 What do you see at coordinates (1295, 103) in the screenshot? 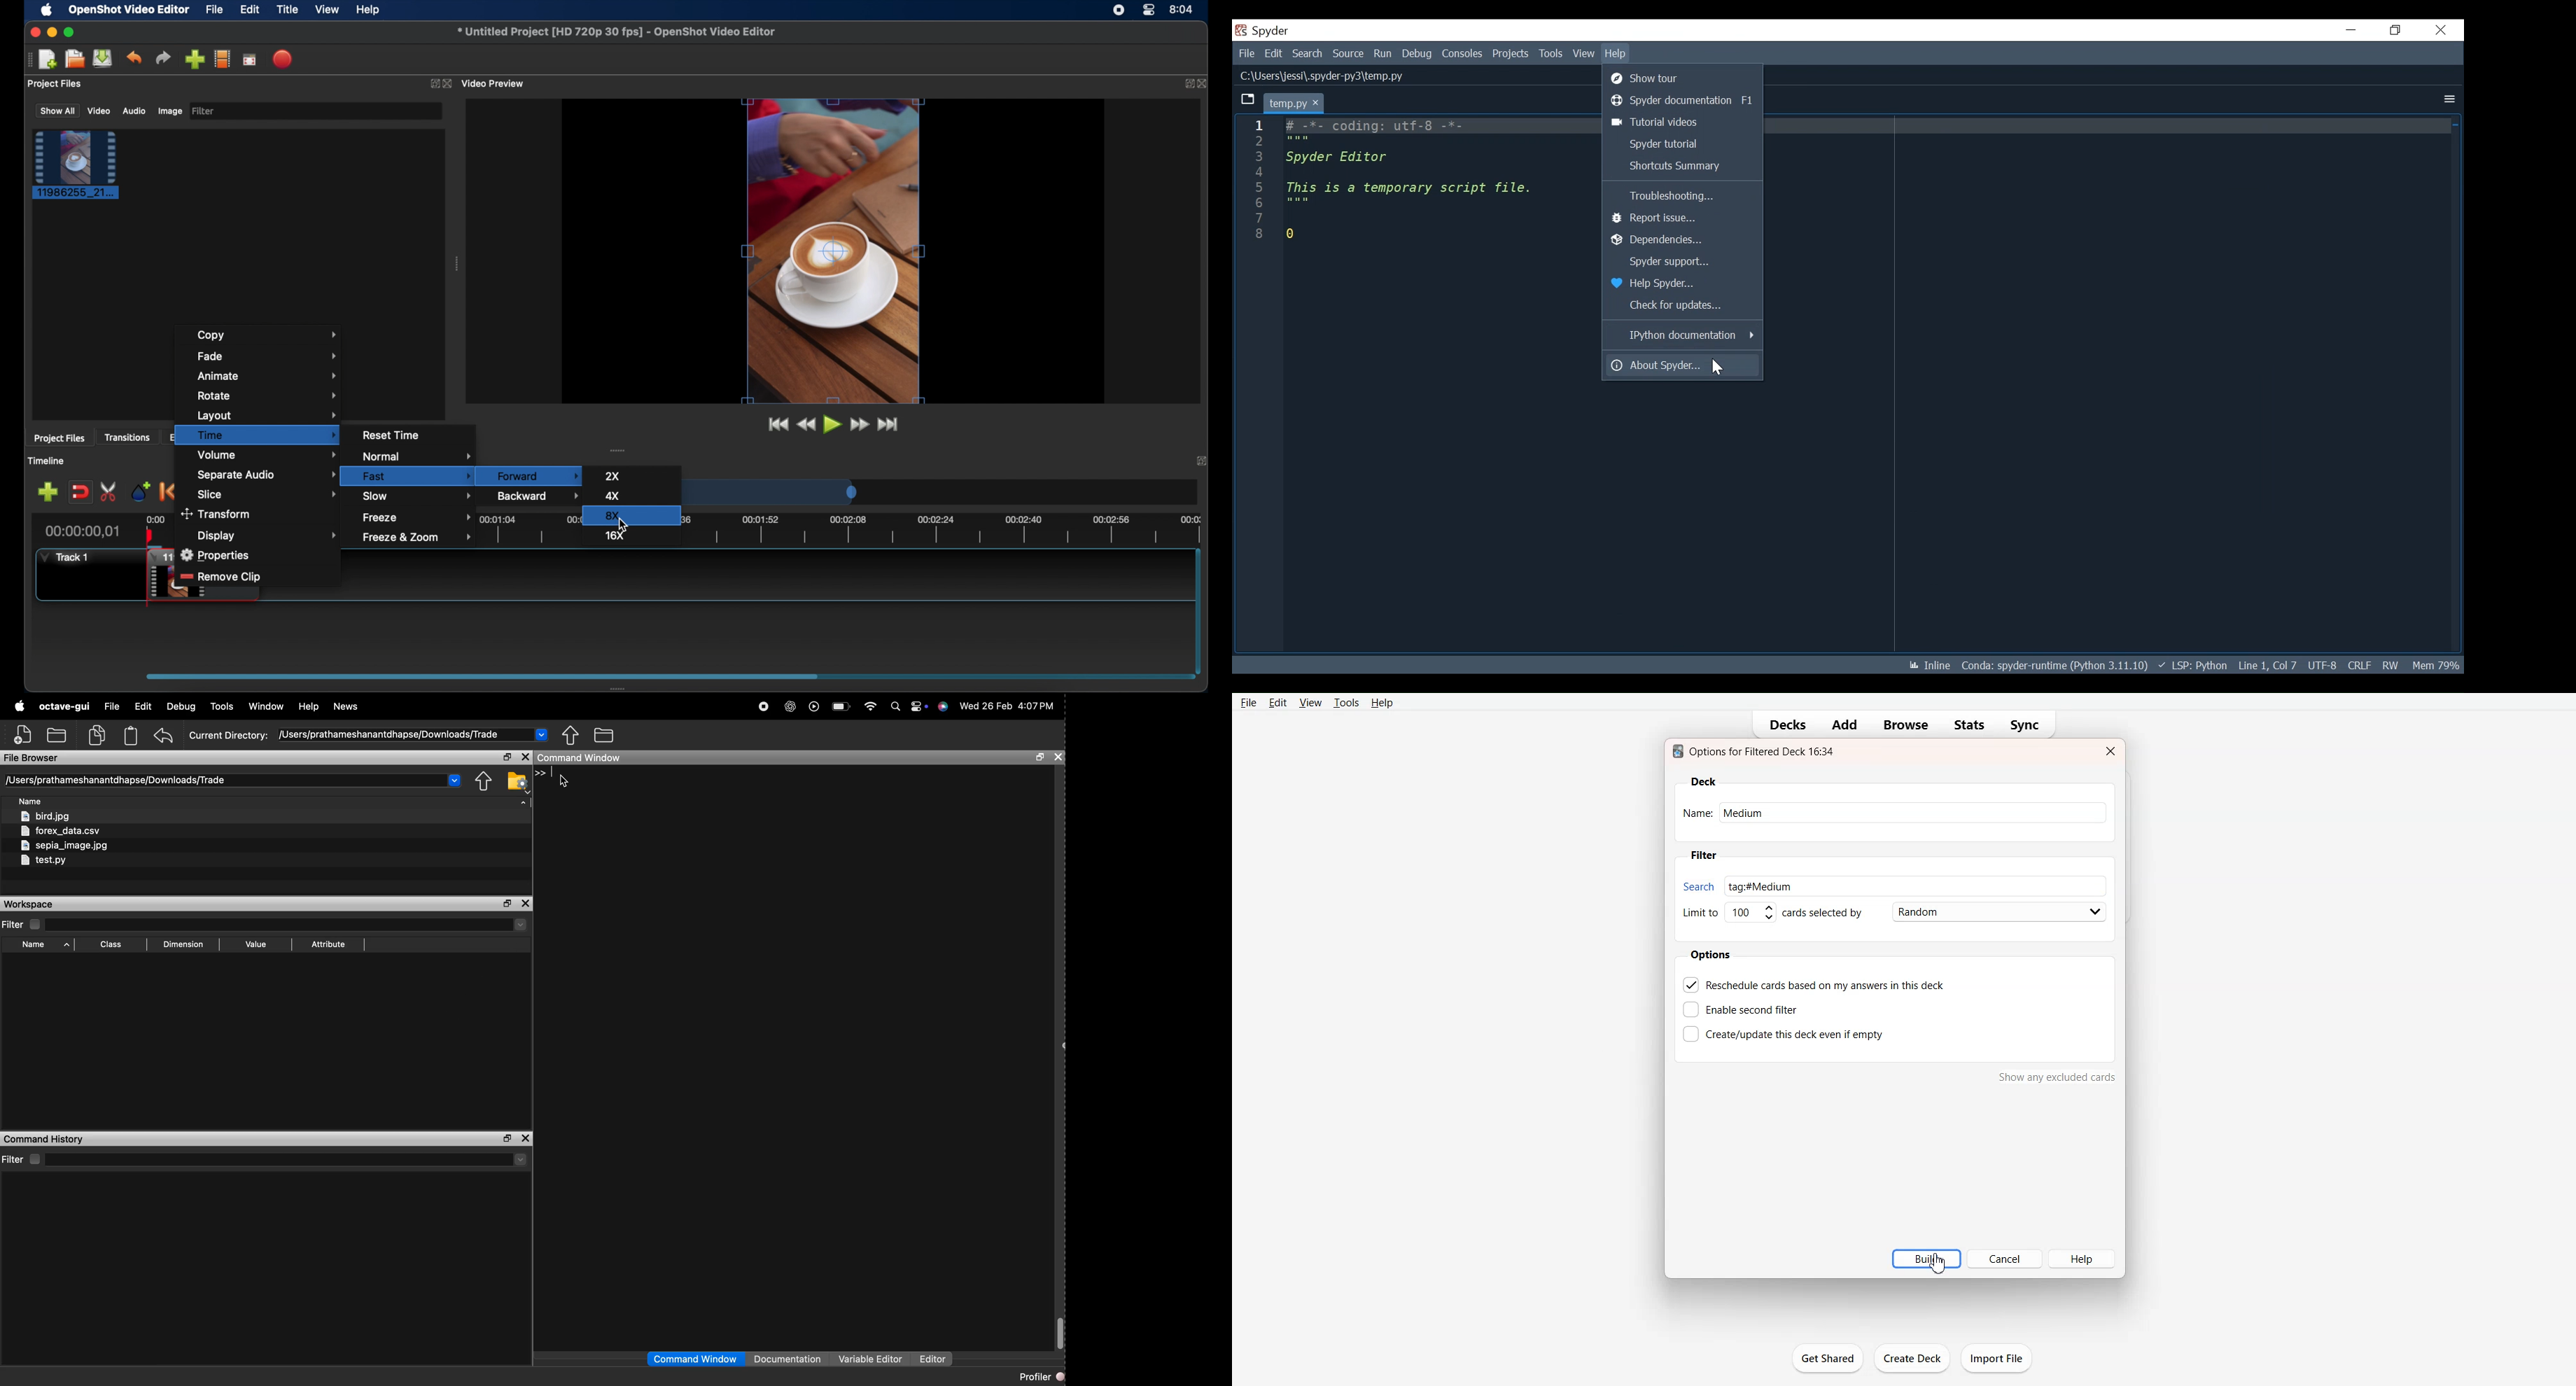
I see `Current tab` at bounding box center [1295, 103].